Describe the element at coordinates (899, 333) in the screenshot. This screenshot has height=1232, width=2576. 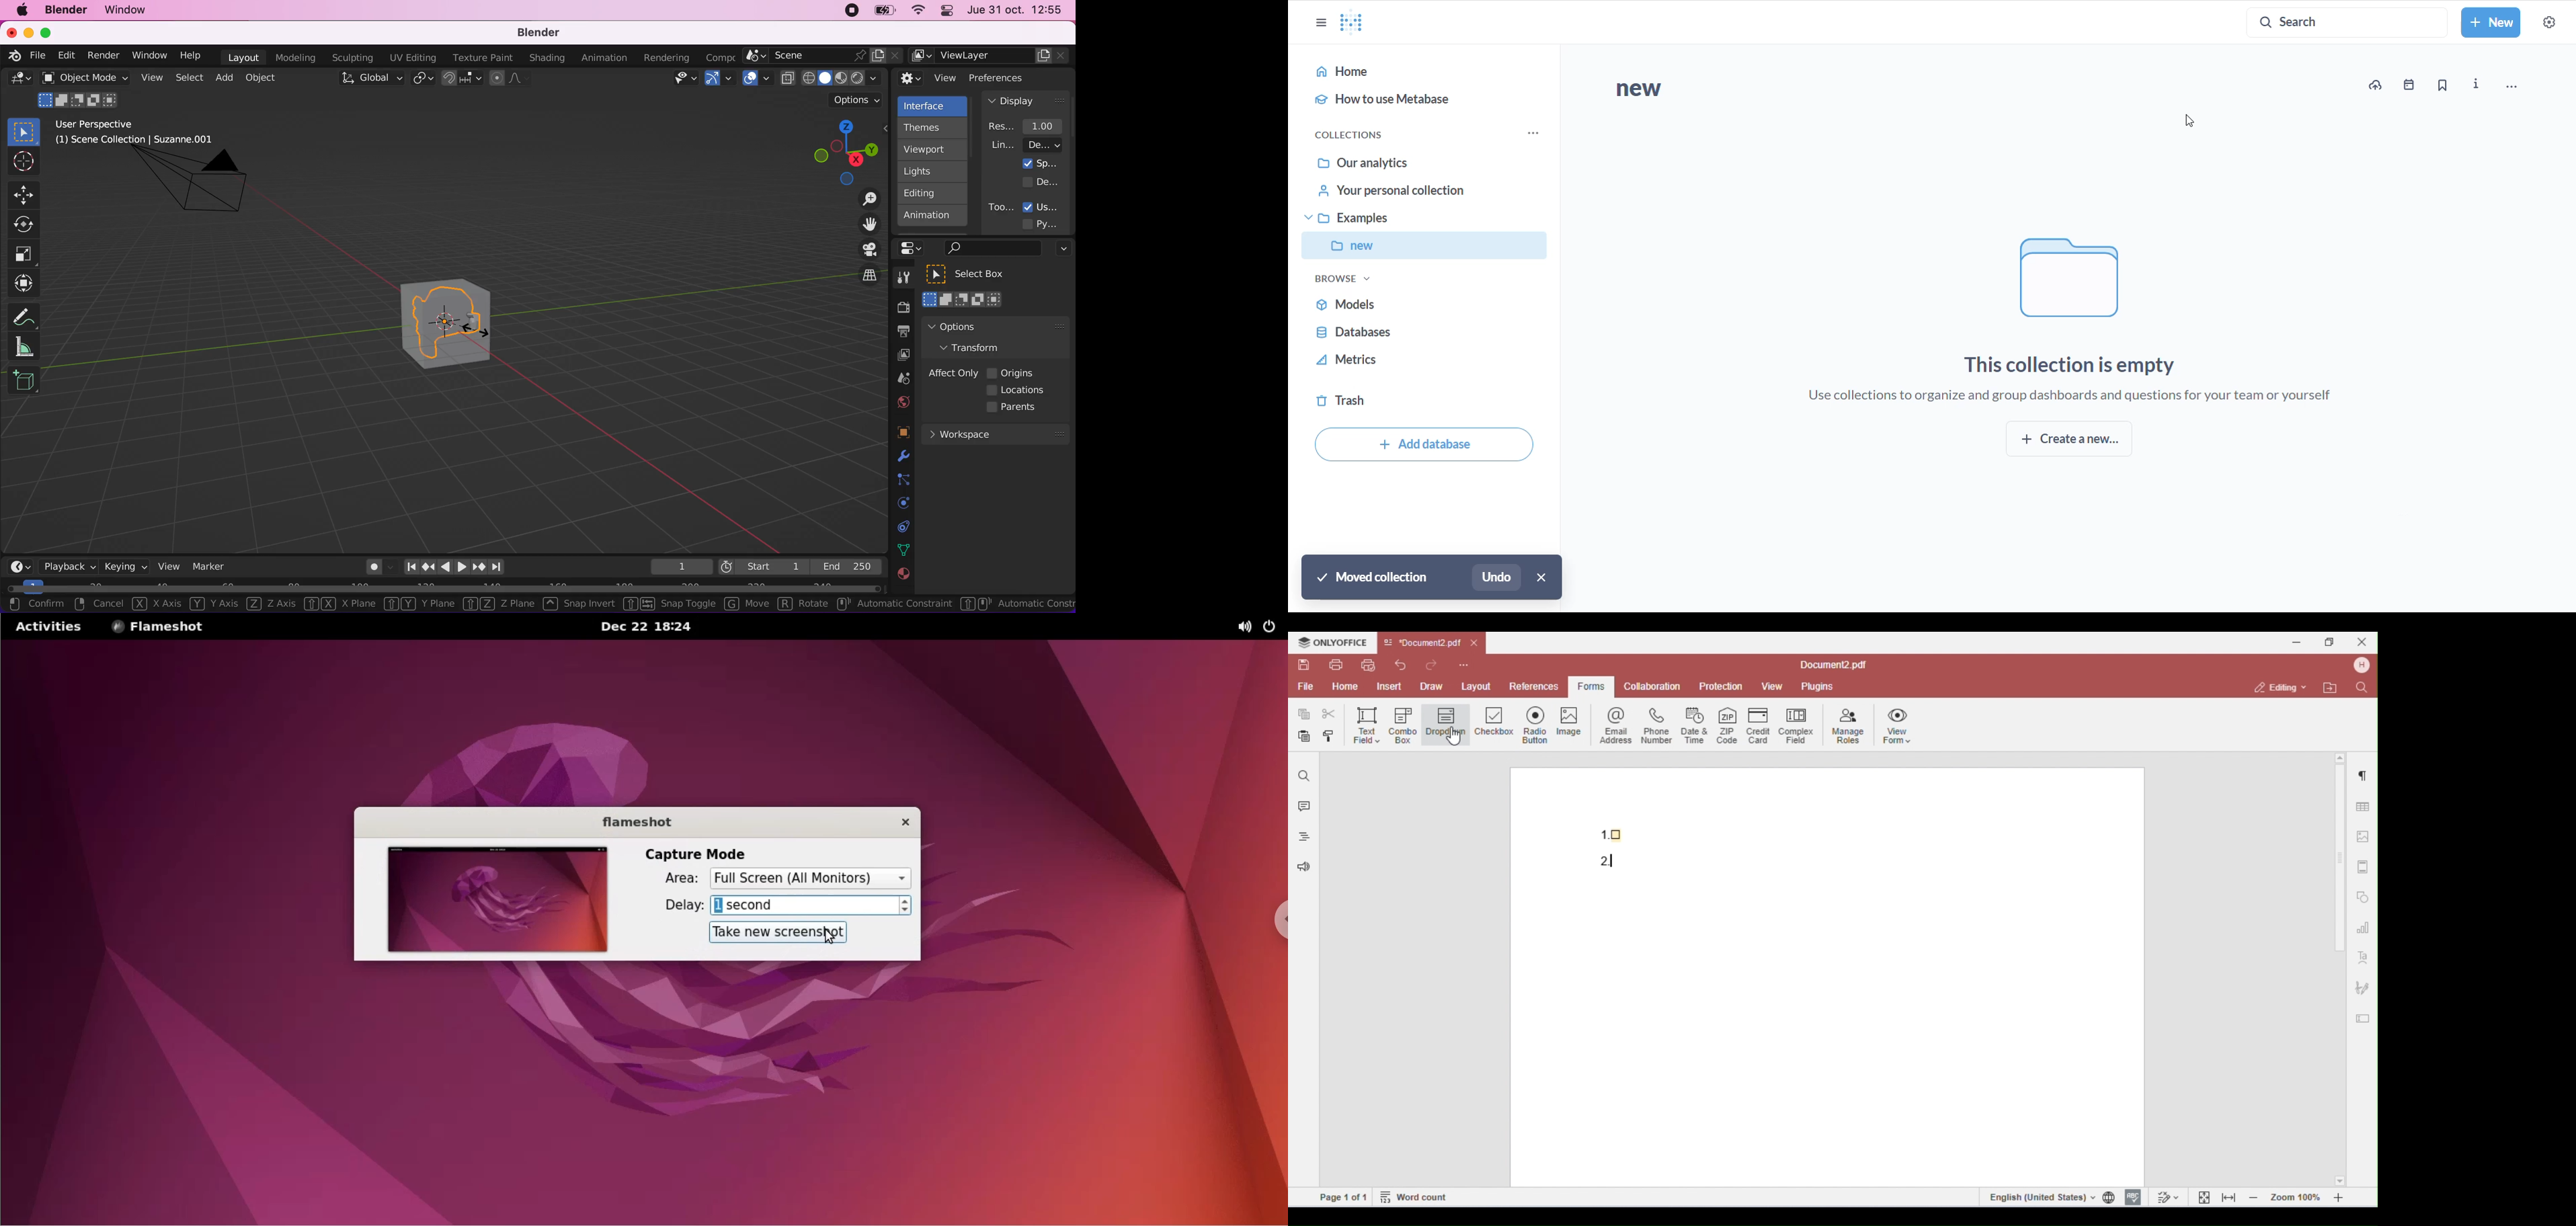
I see `output` at that location.